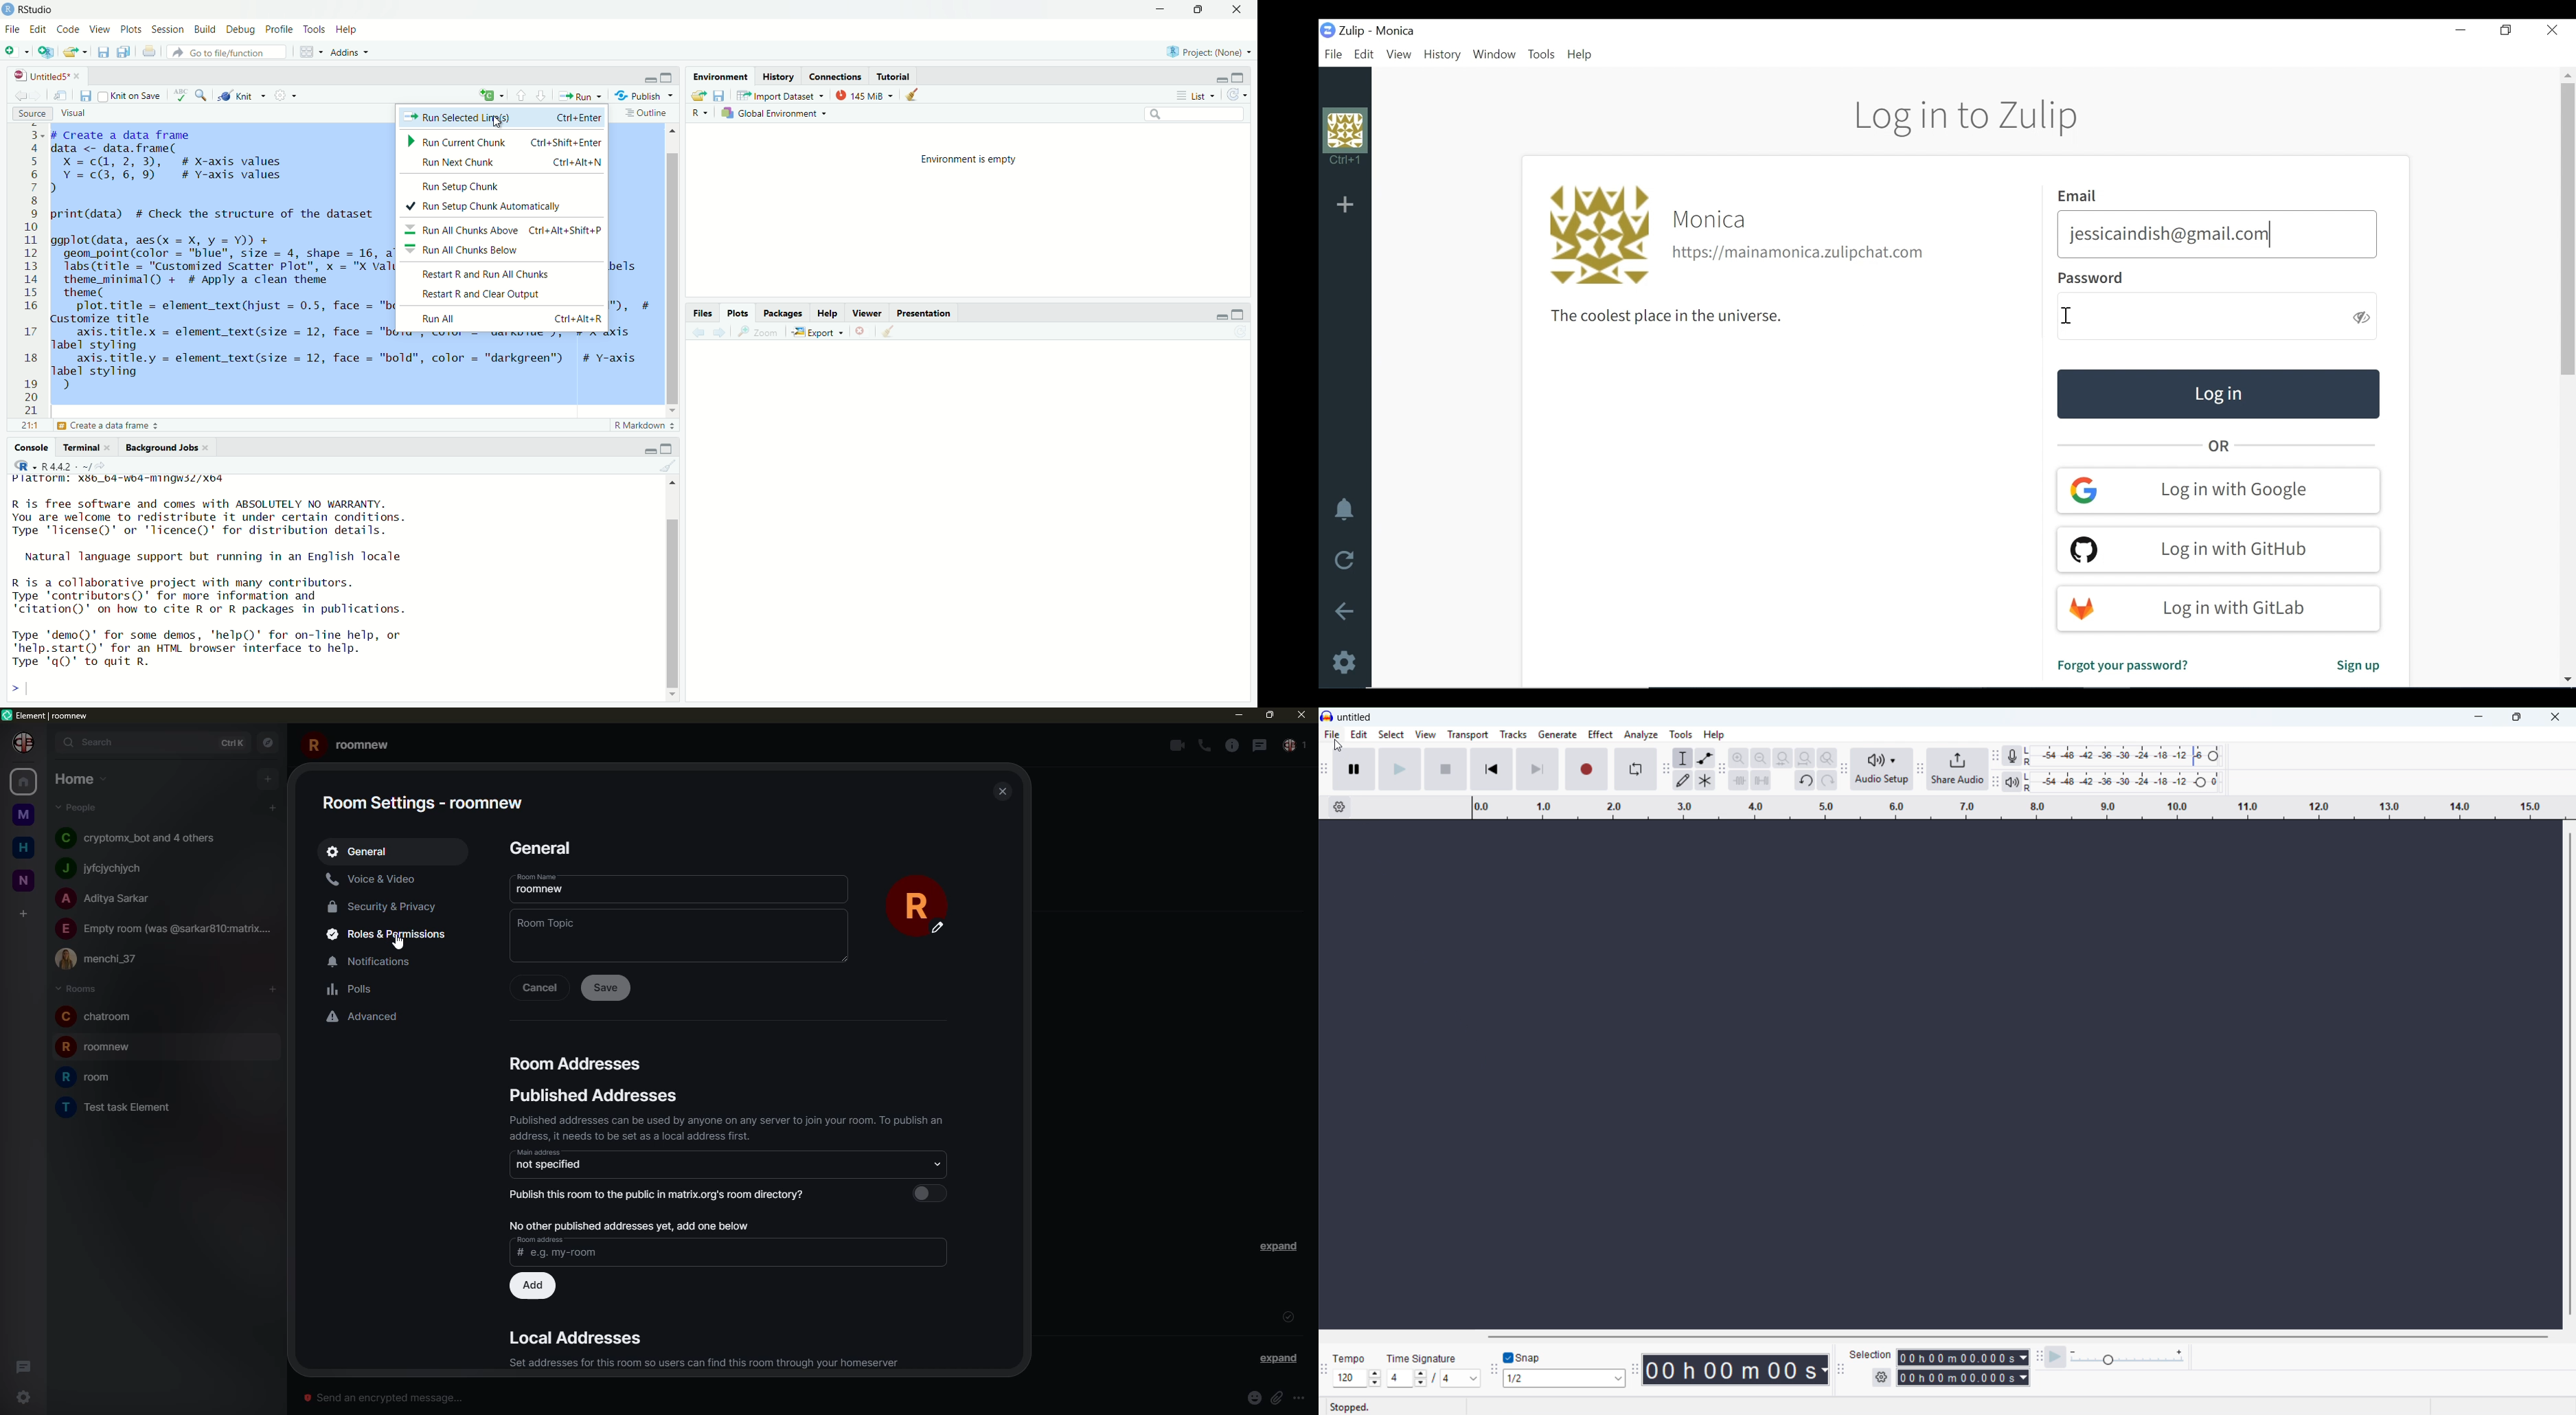  I want to click on Workspaces pane, so click(312, 52).